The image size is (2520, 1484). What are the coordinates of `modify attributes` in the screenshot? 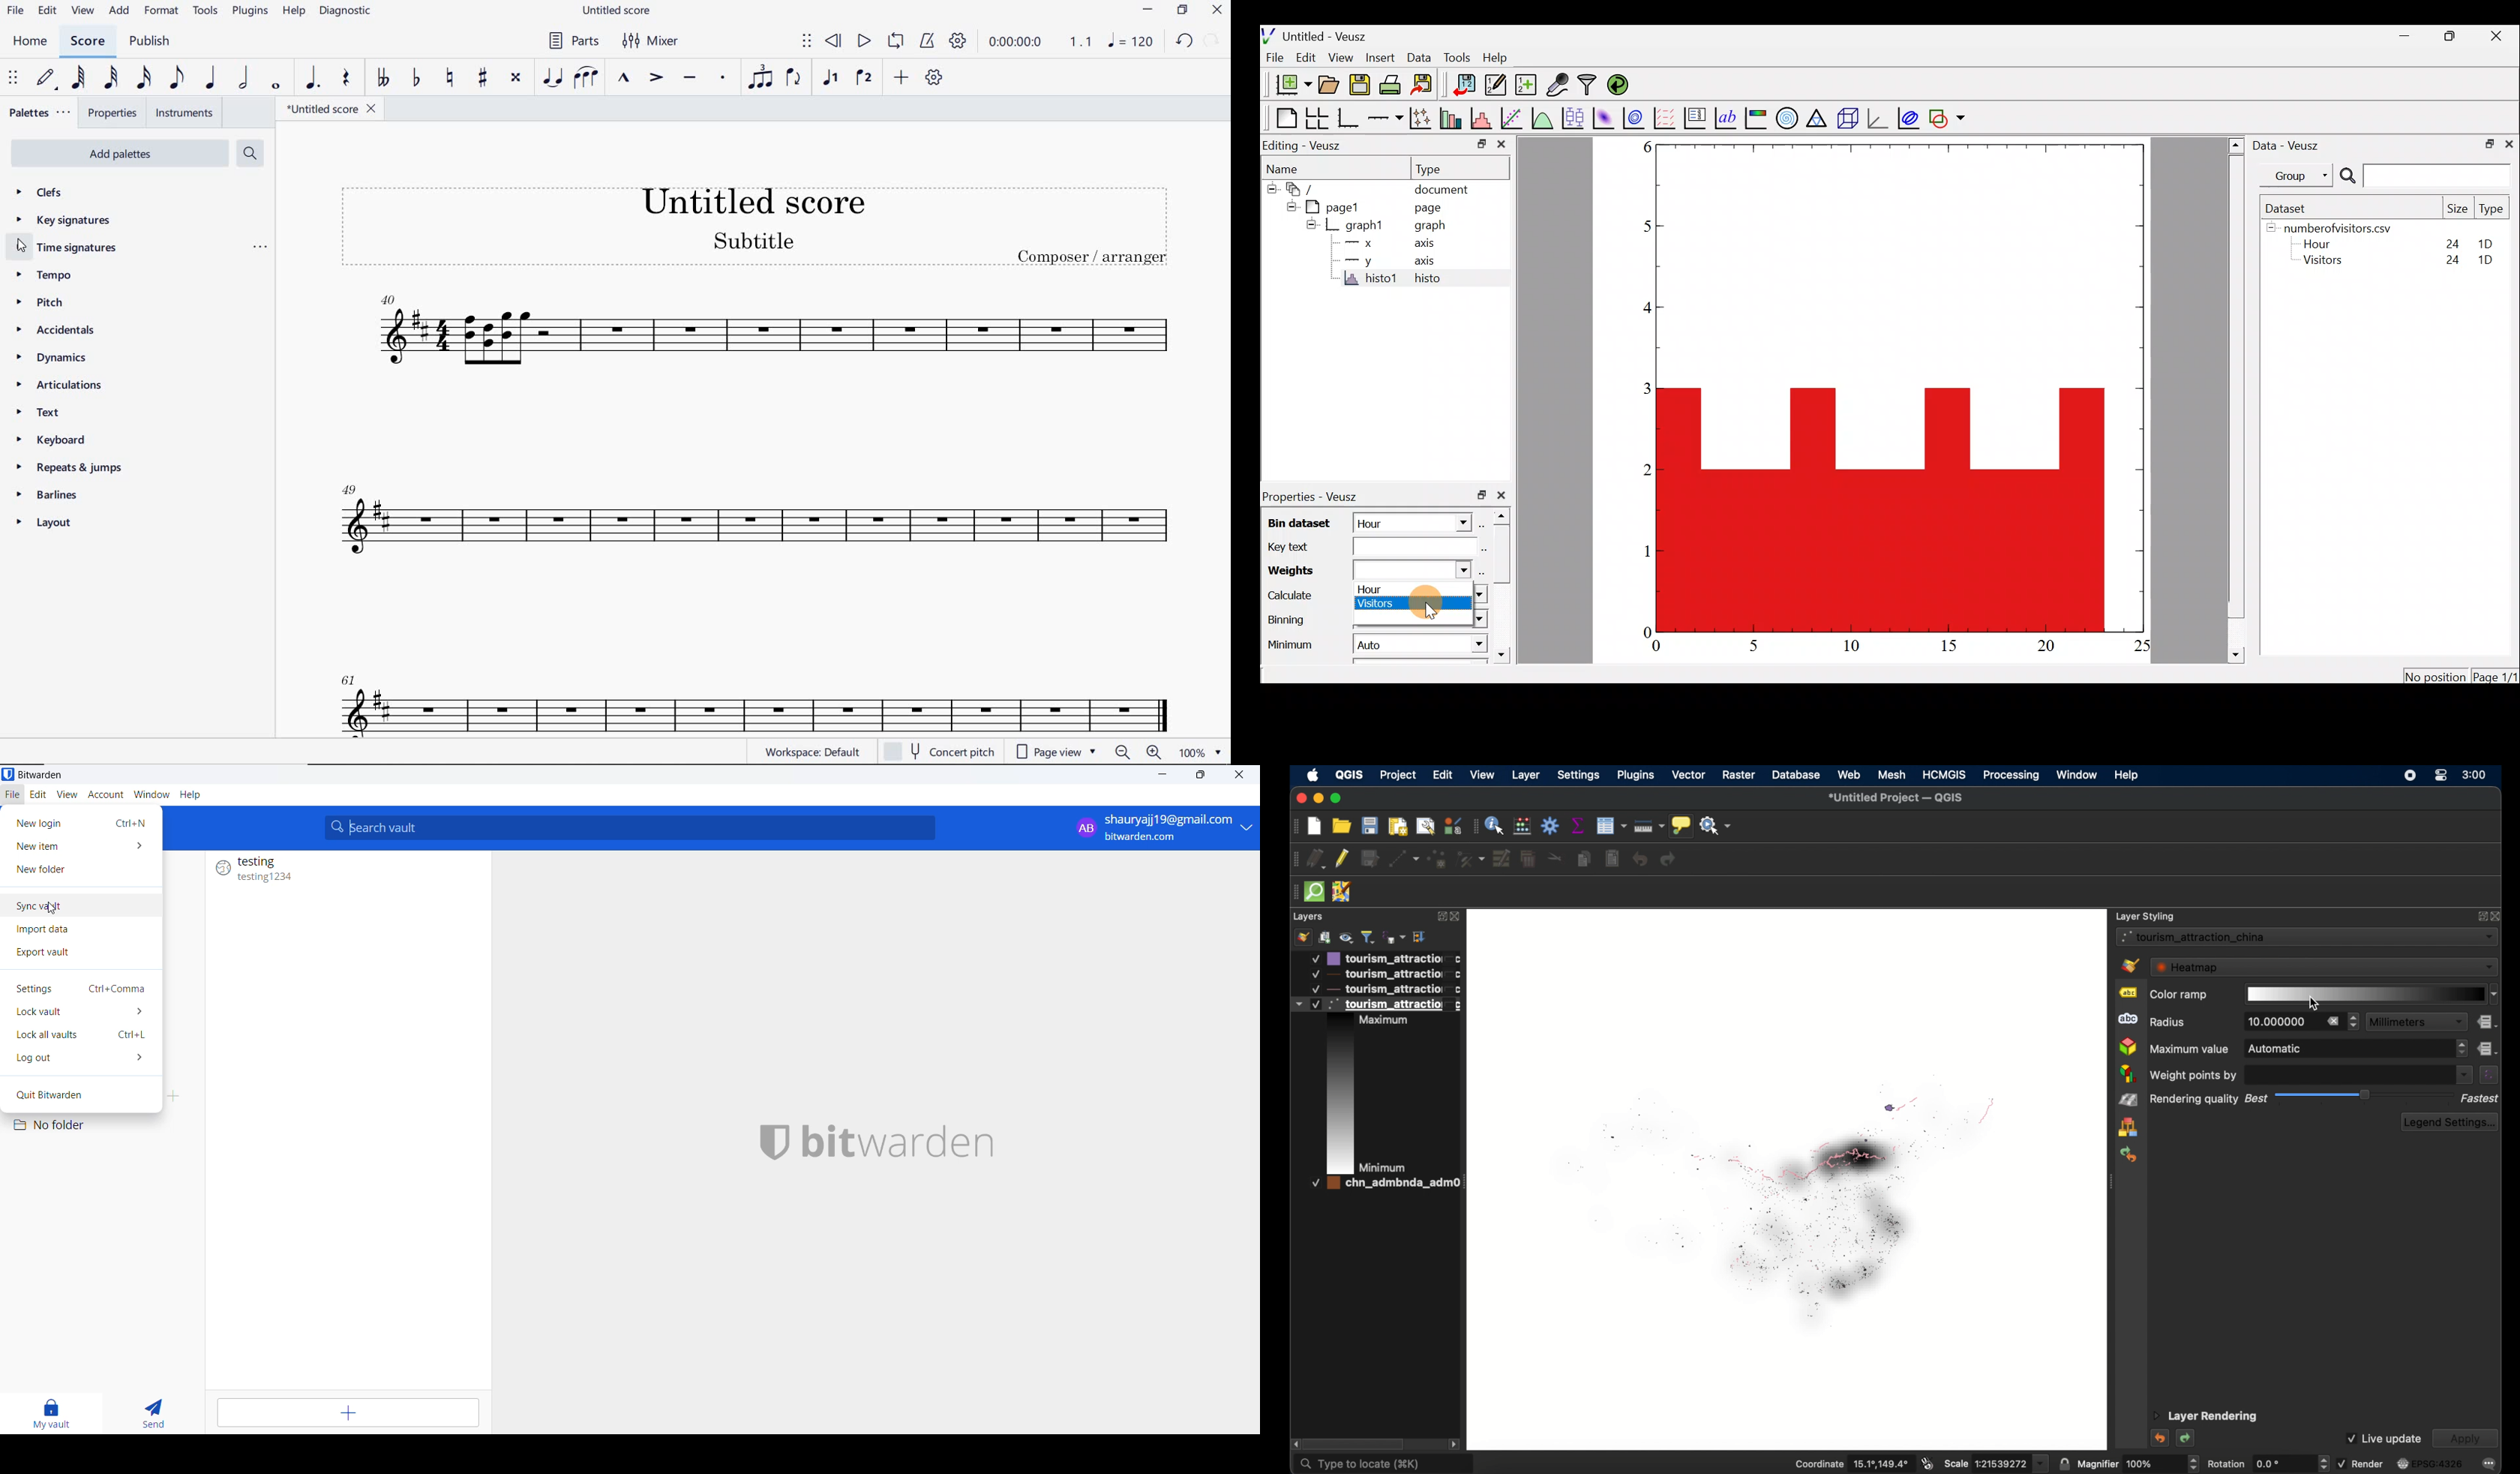 It's located at (1502, 857).